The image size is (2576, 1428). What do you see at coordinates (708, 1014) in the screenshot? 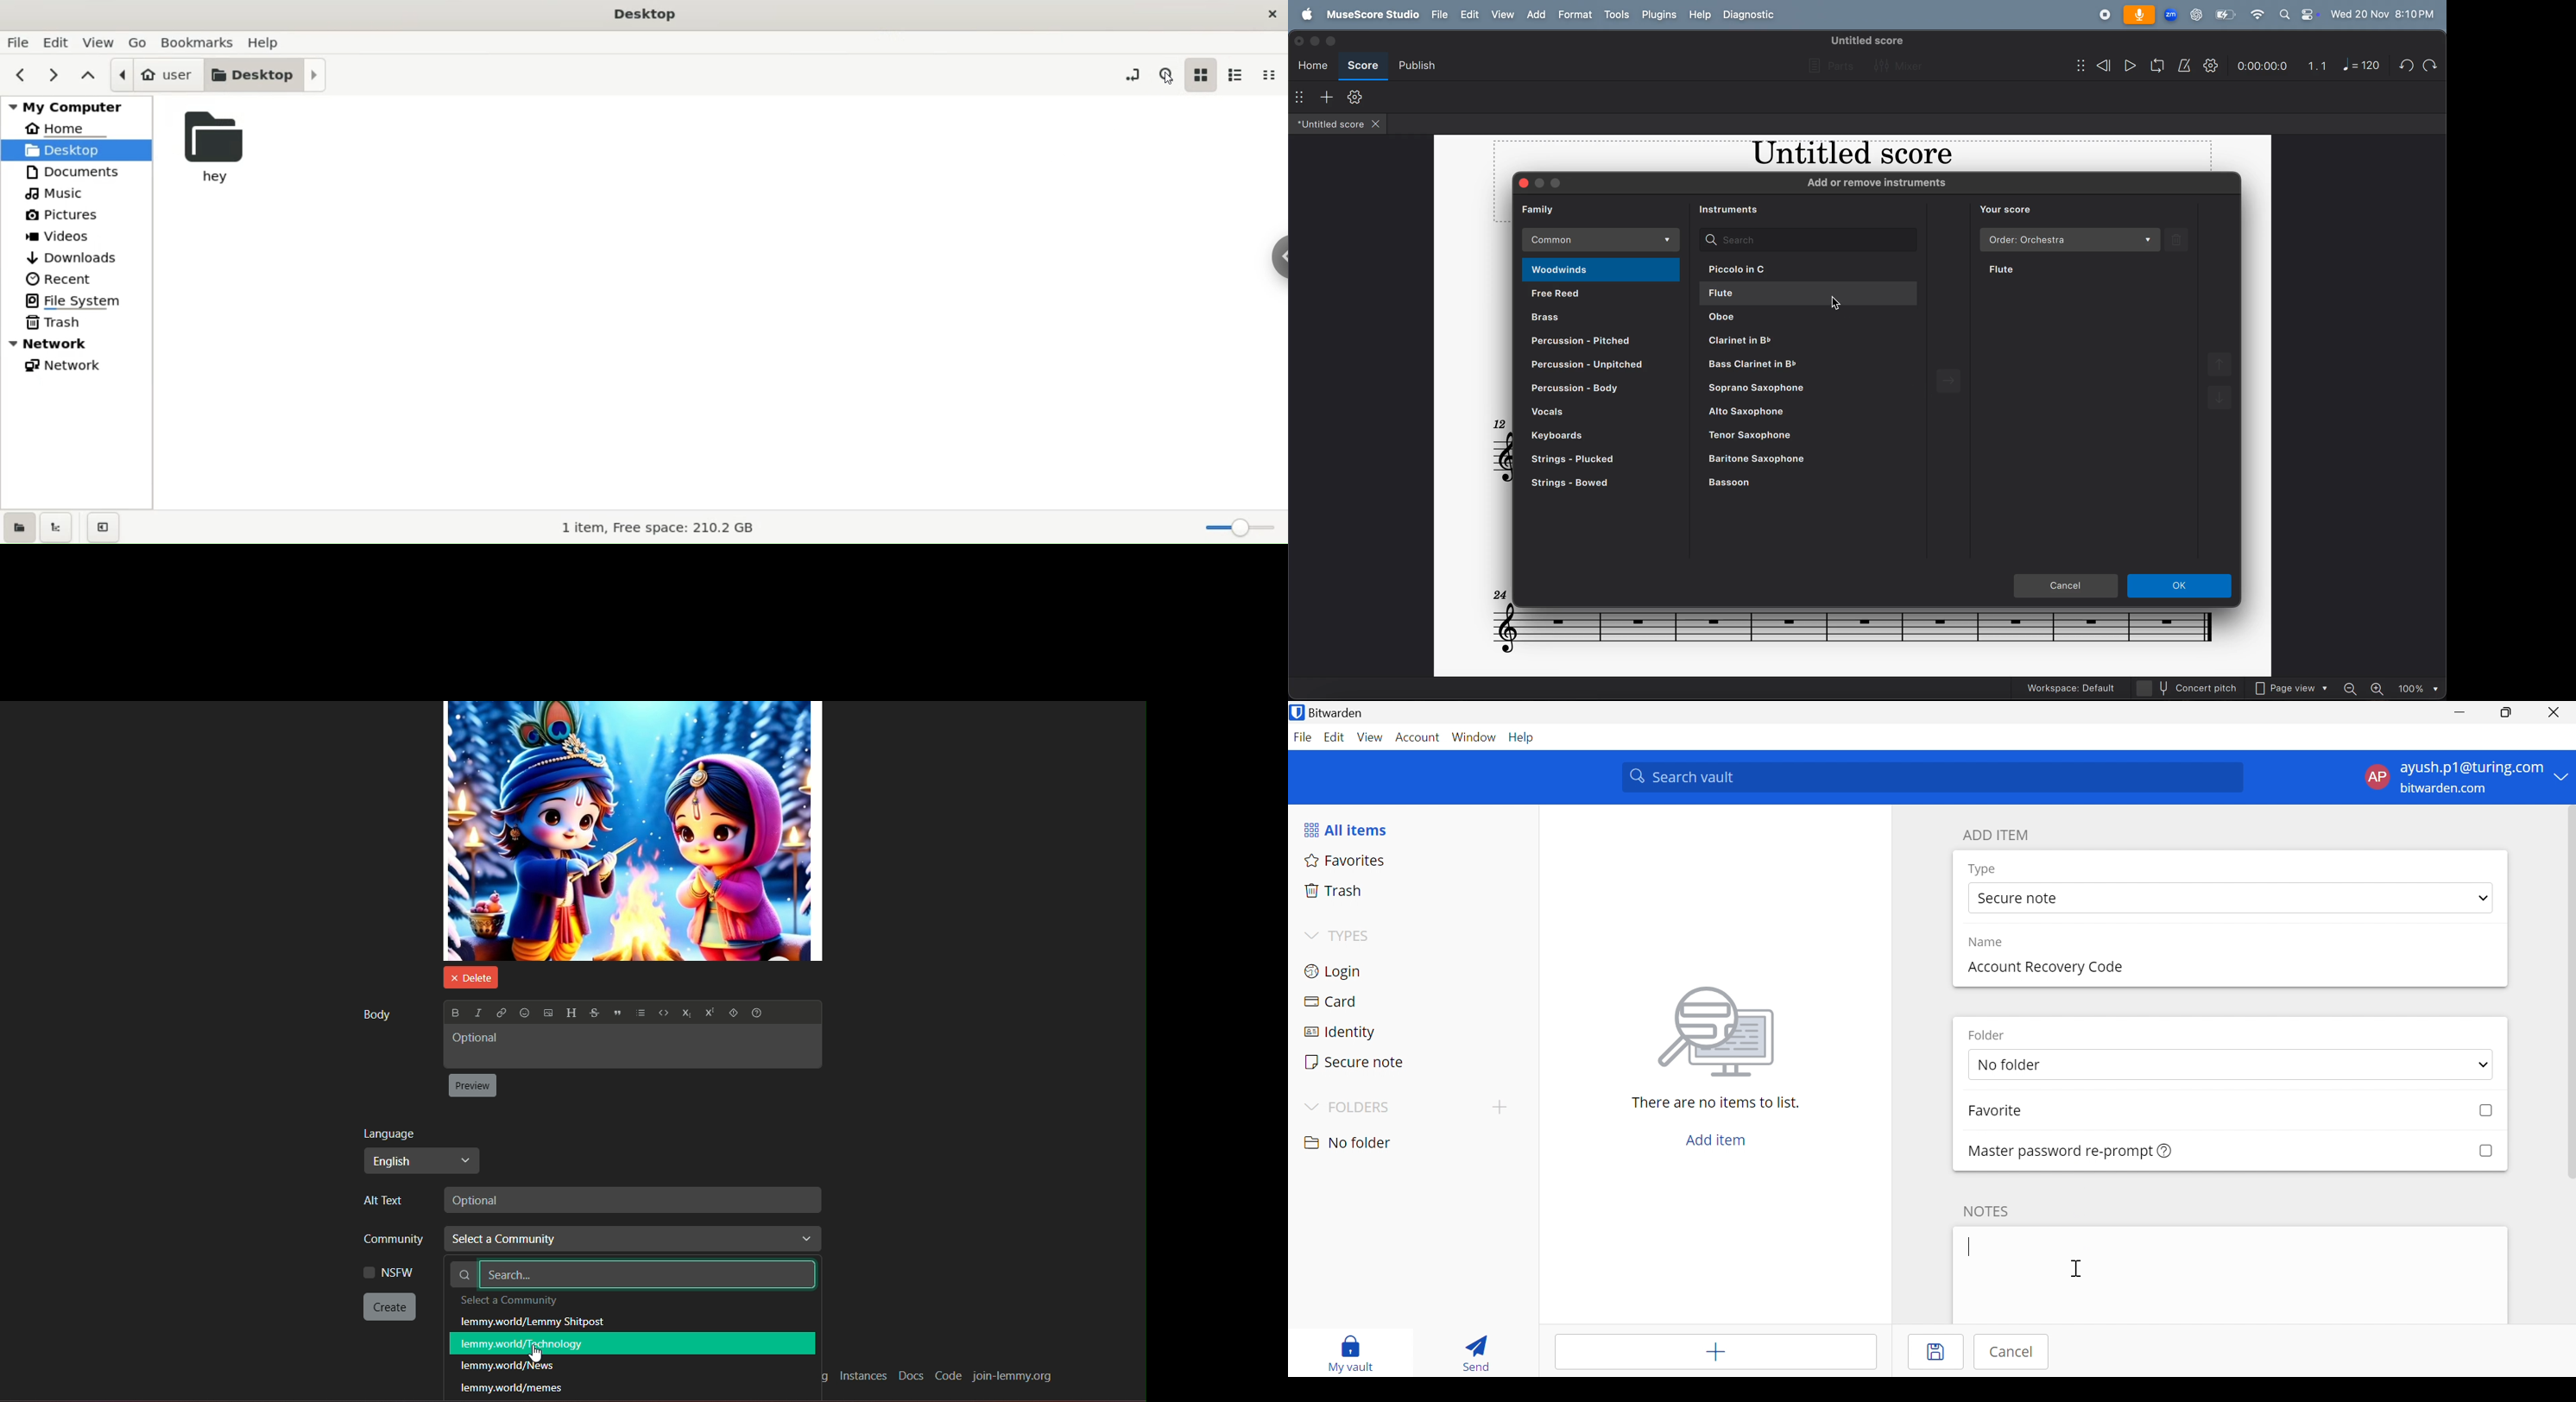
I see `` at bounding box center [708, 1014].